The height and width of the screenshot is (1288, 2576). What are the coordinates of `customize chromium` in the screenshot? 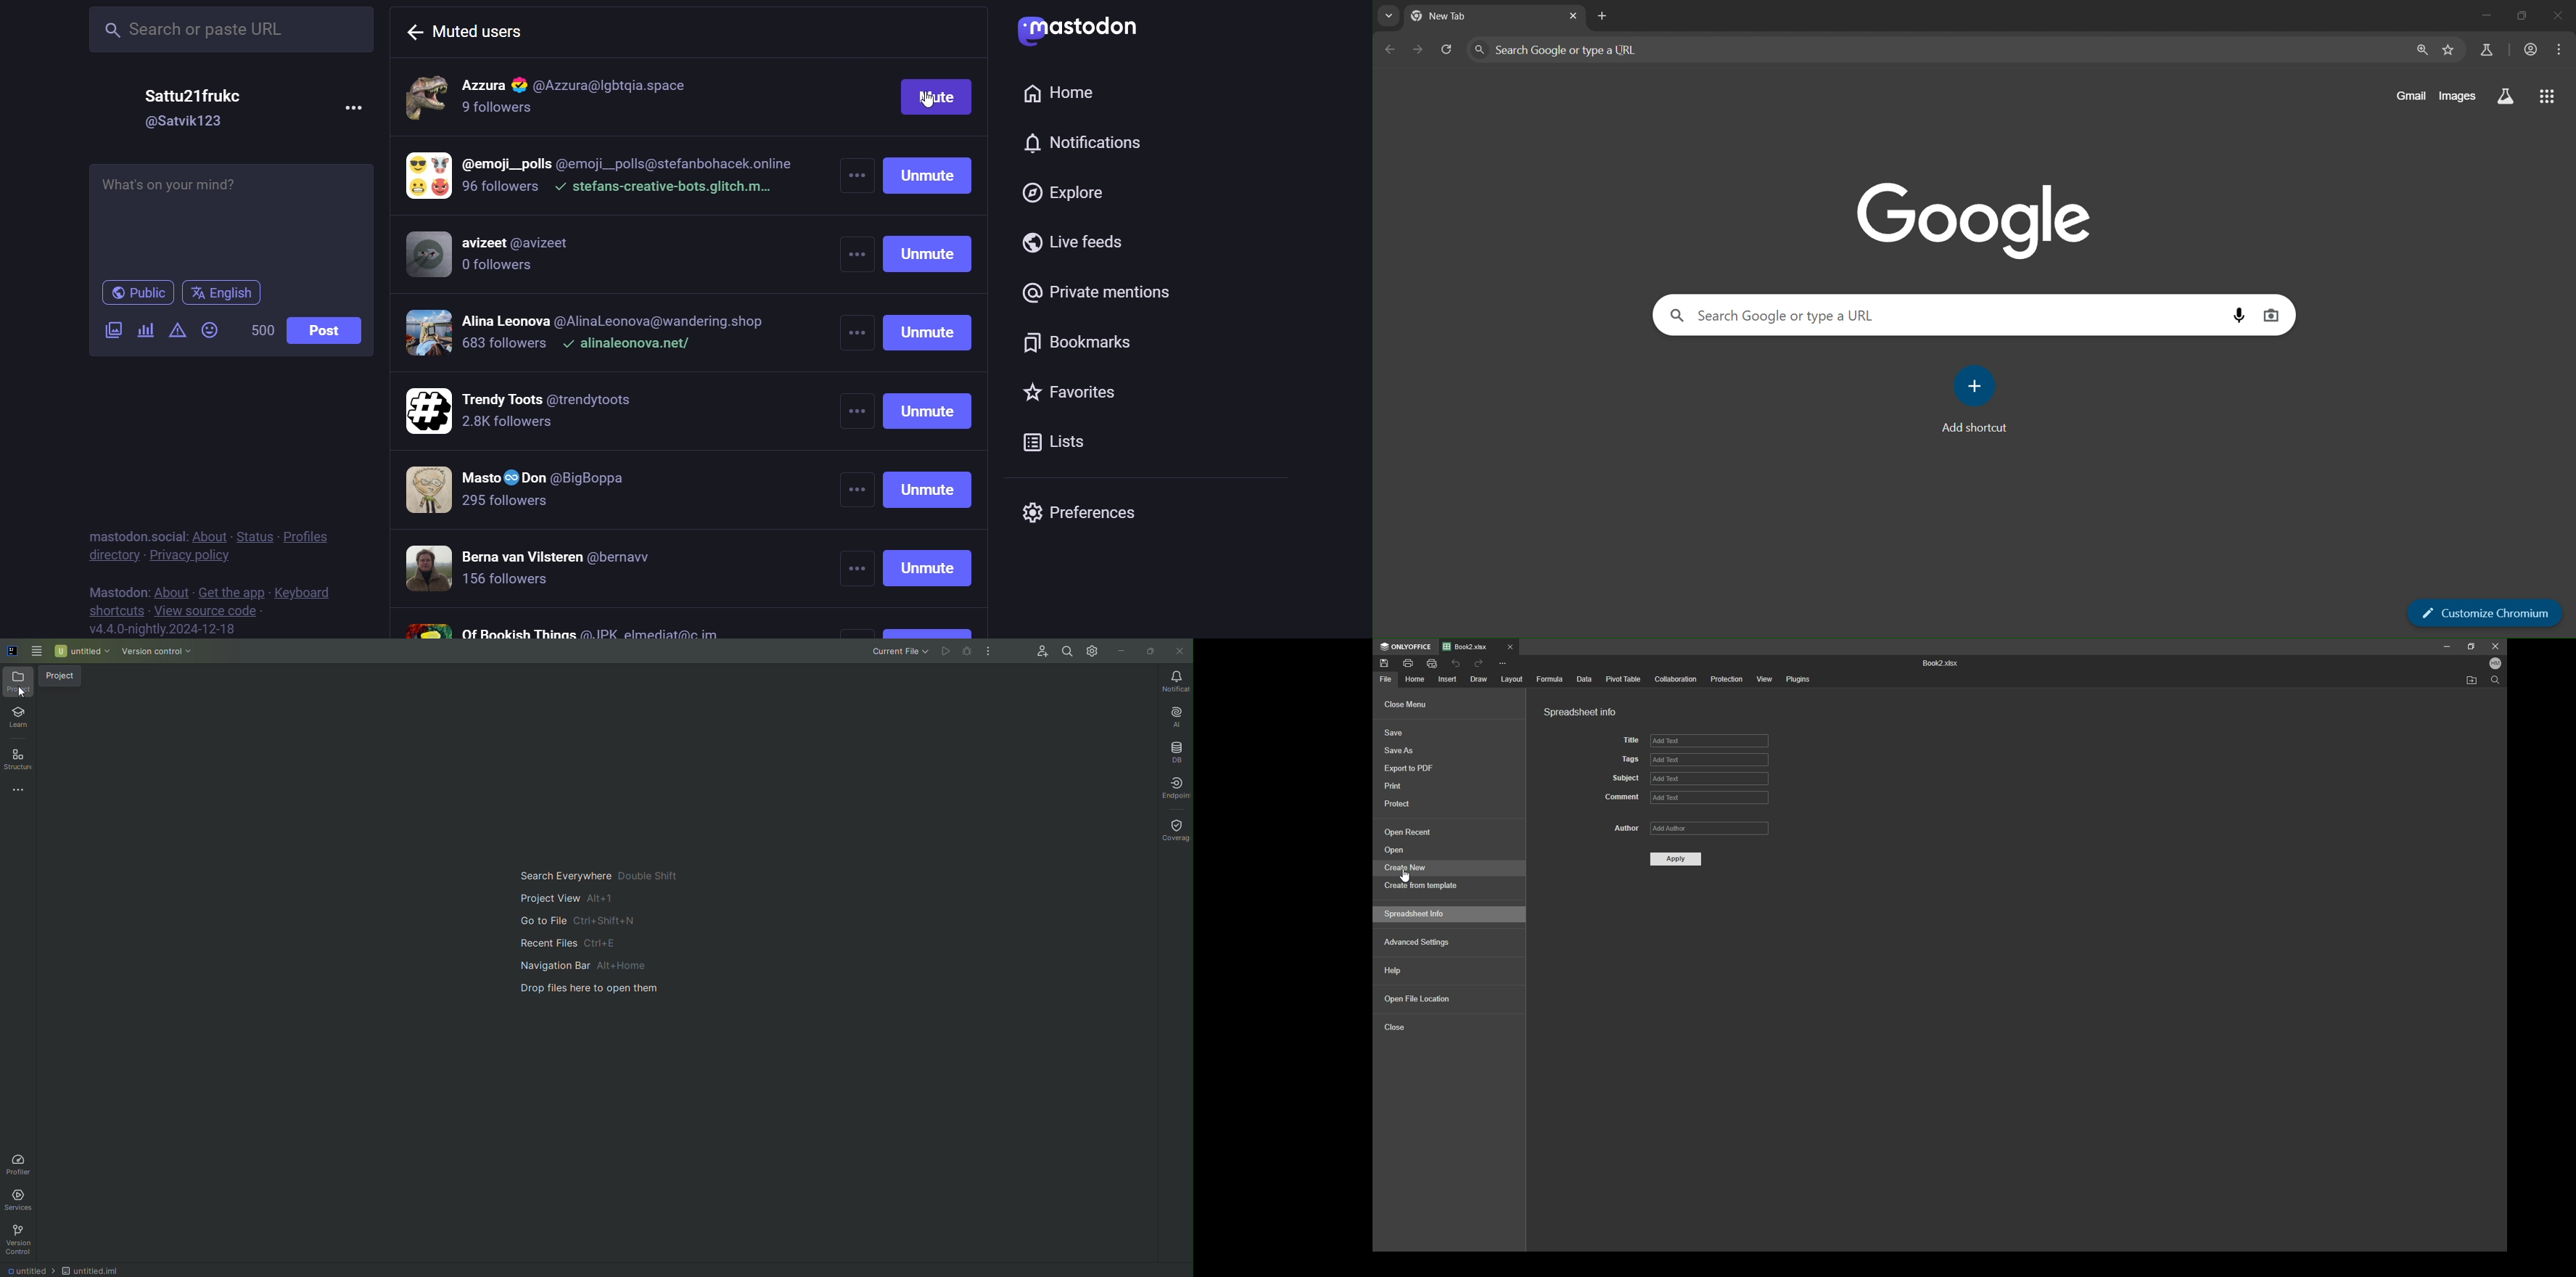 It's located at (2487, 614).